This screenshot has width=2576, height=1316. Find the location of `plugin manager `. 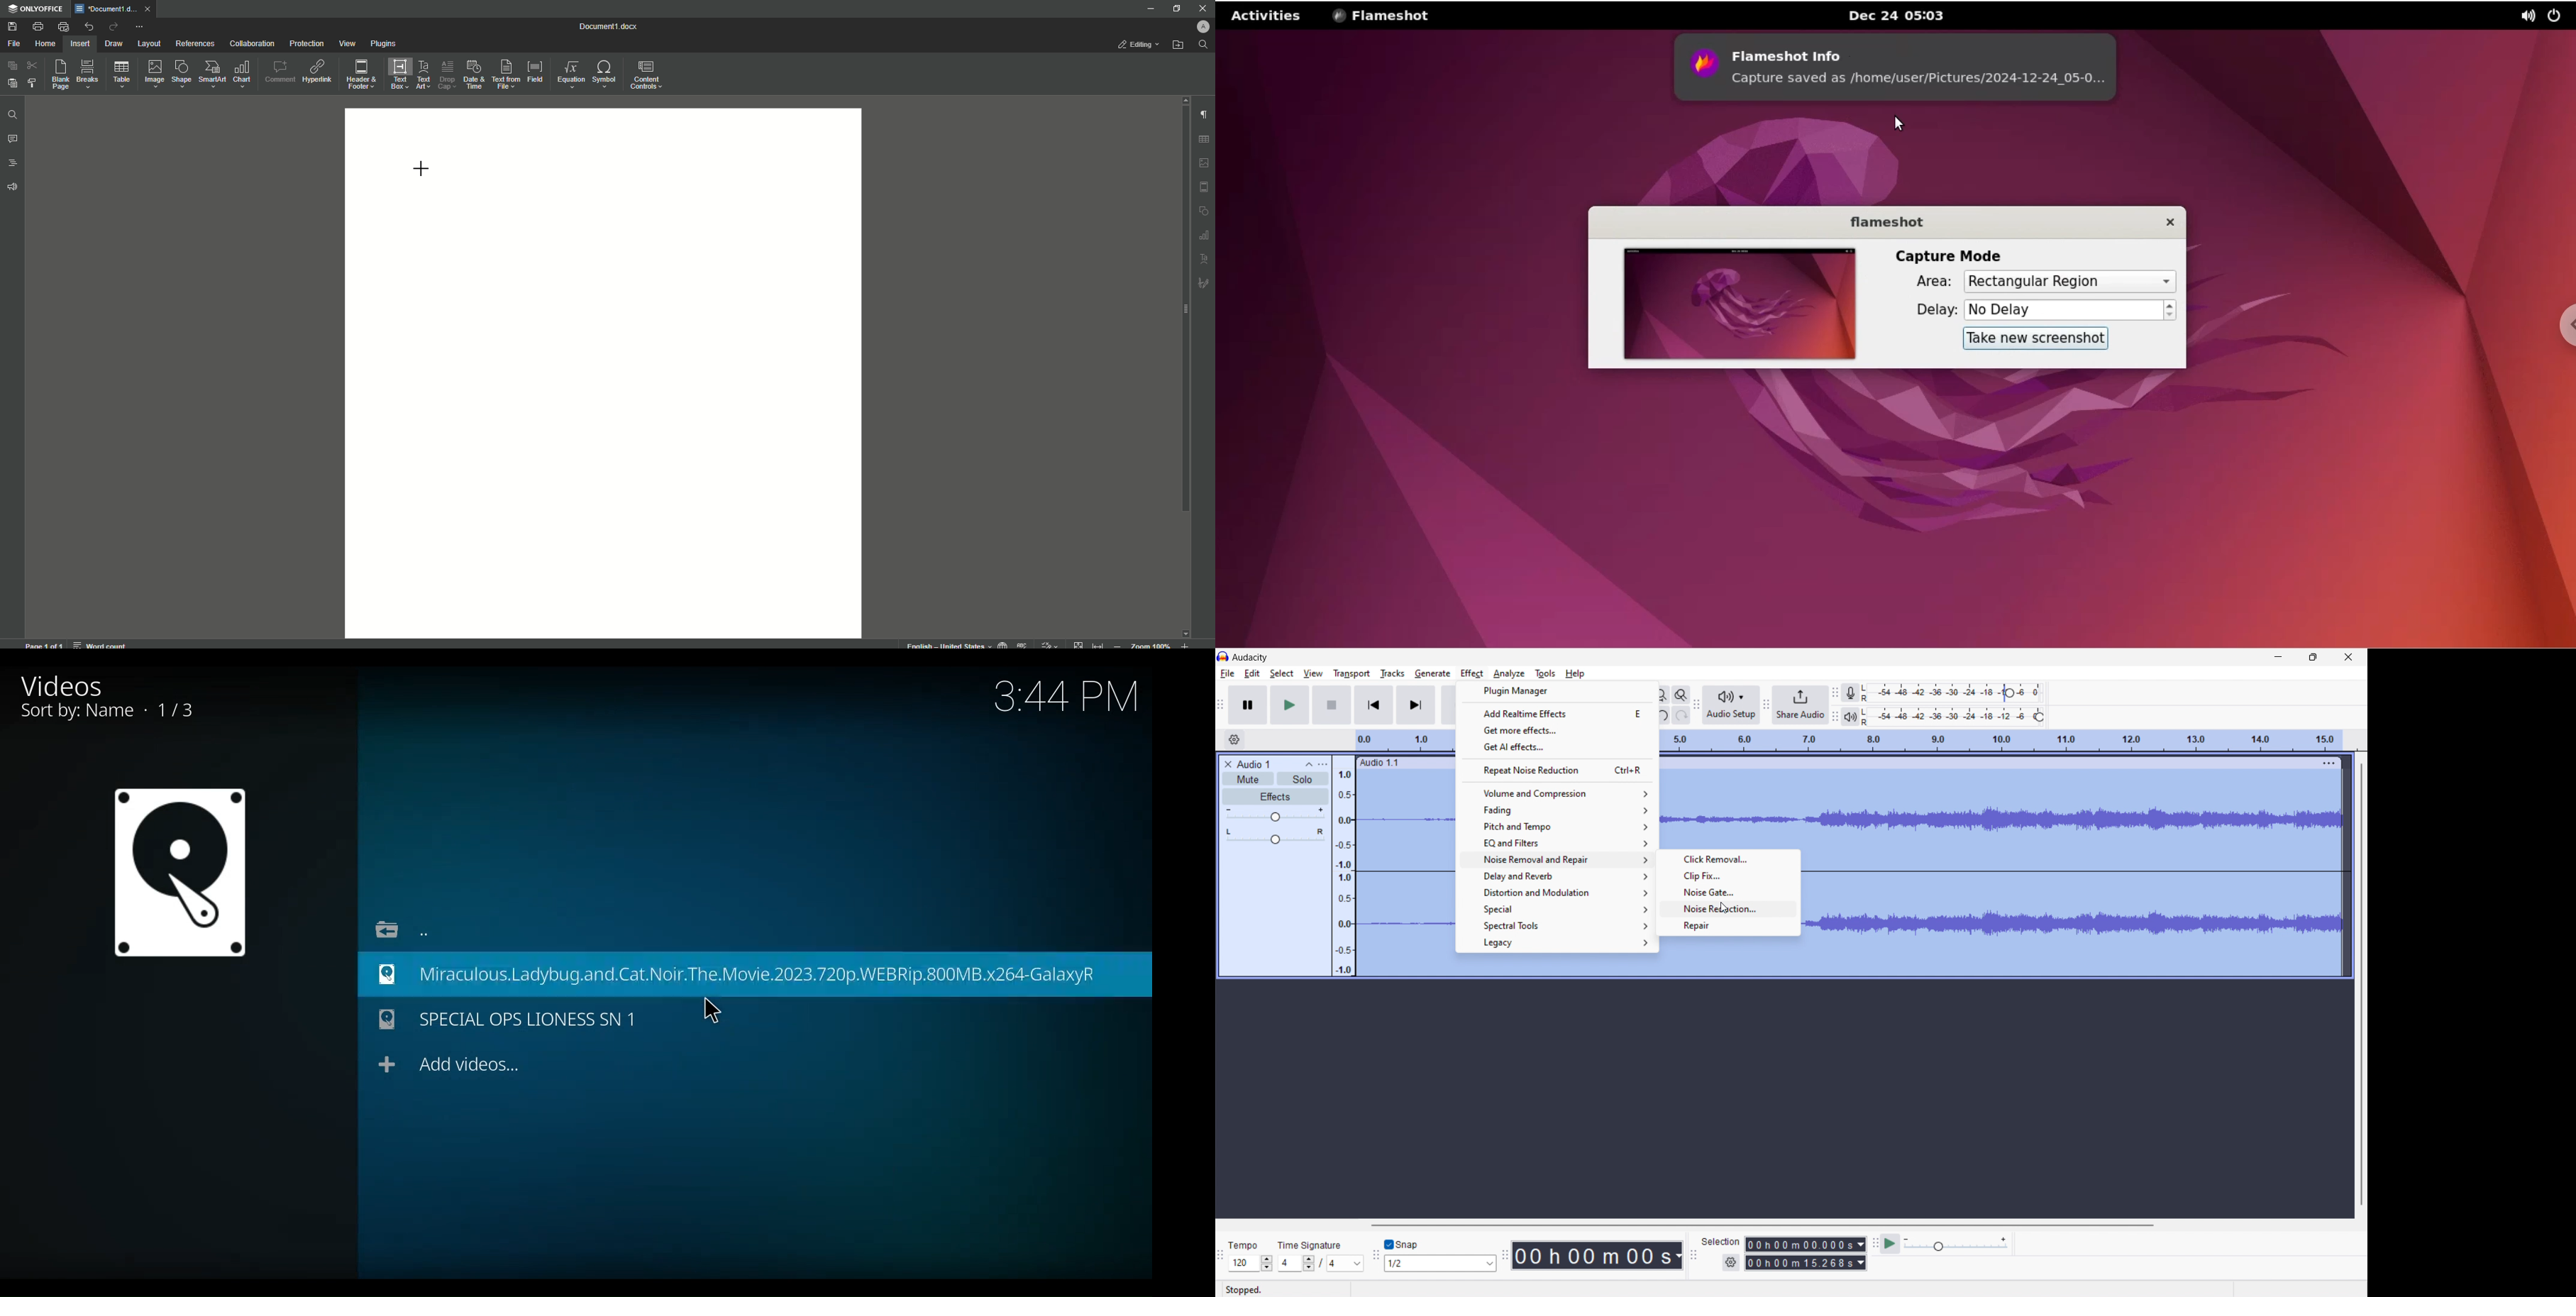

plugin manager  is located at coordinates (1558, 691).